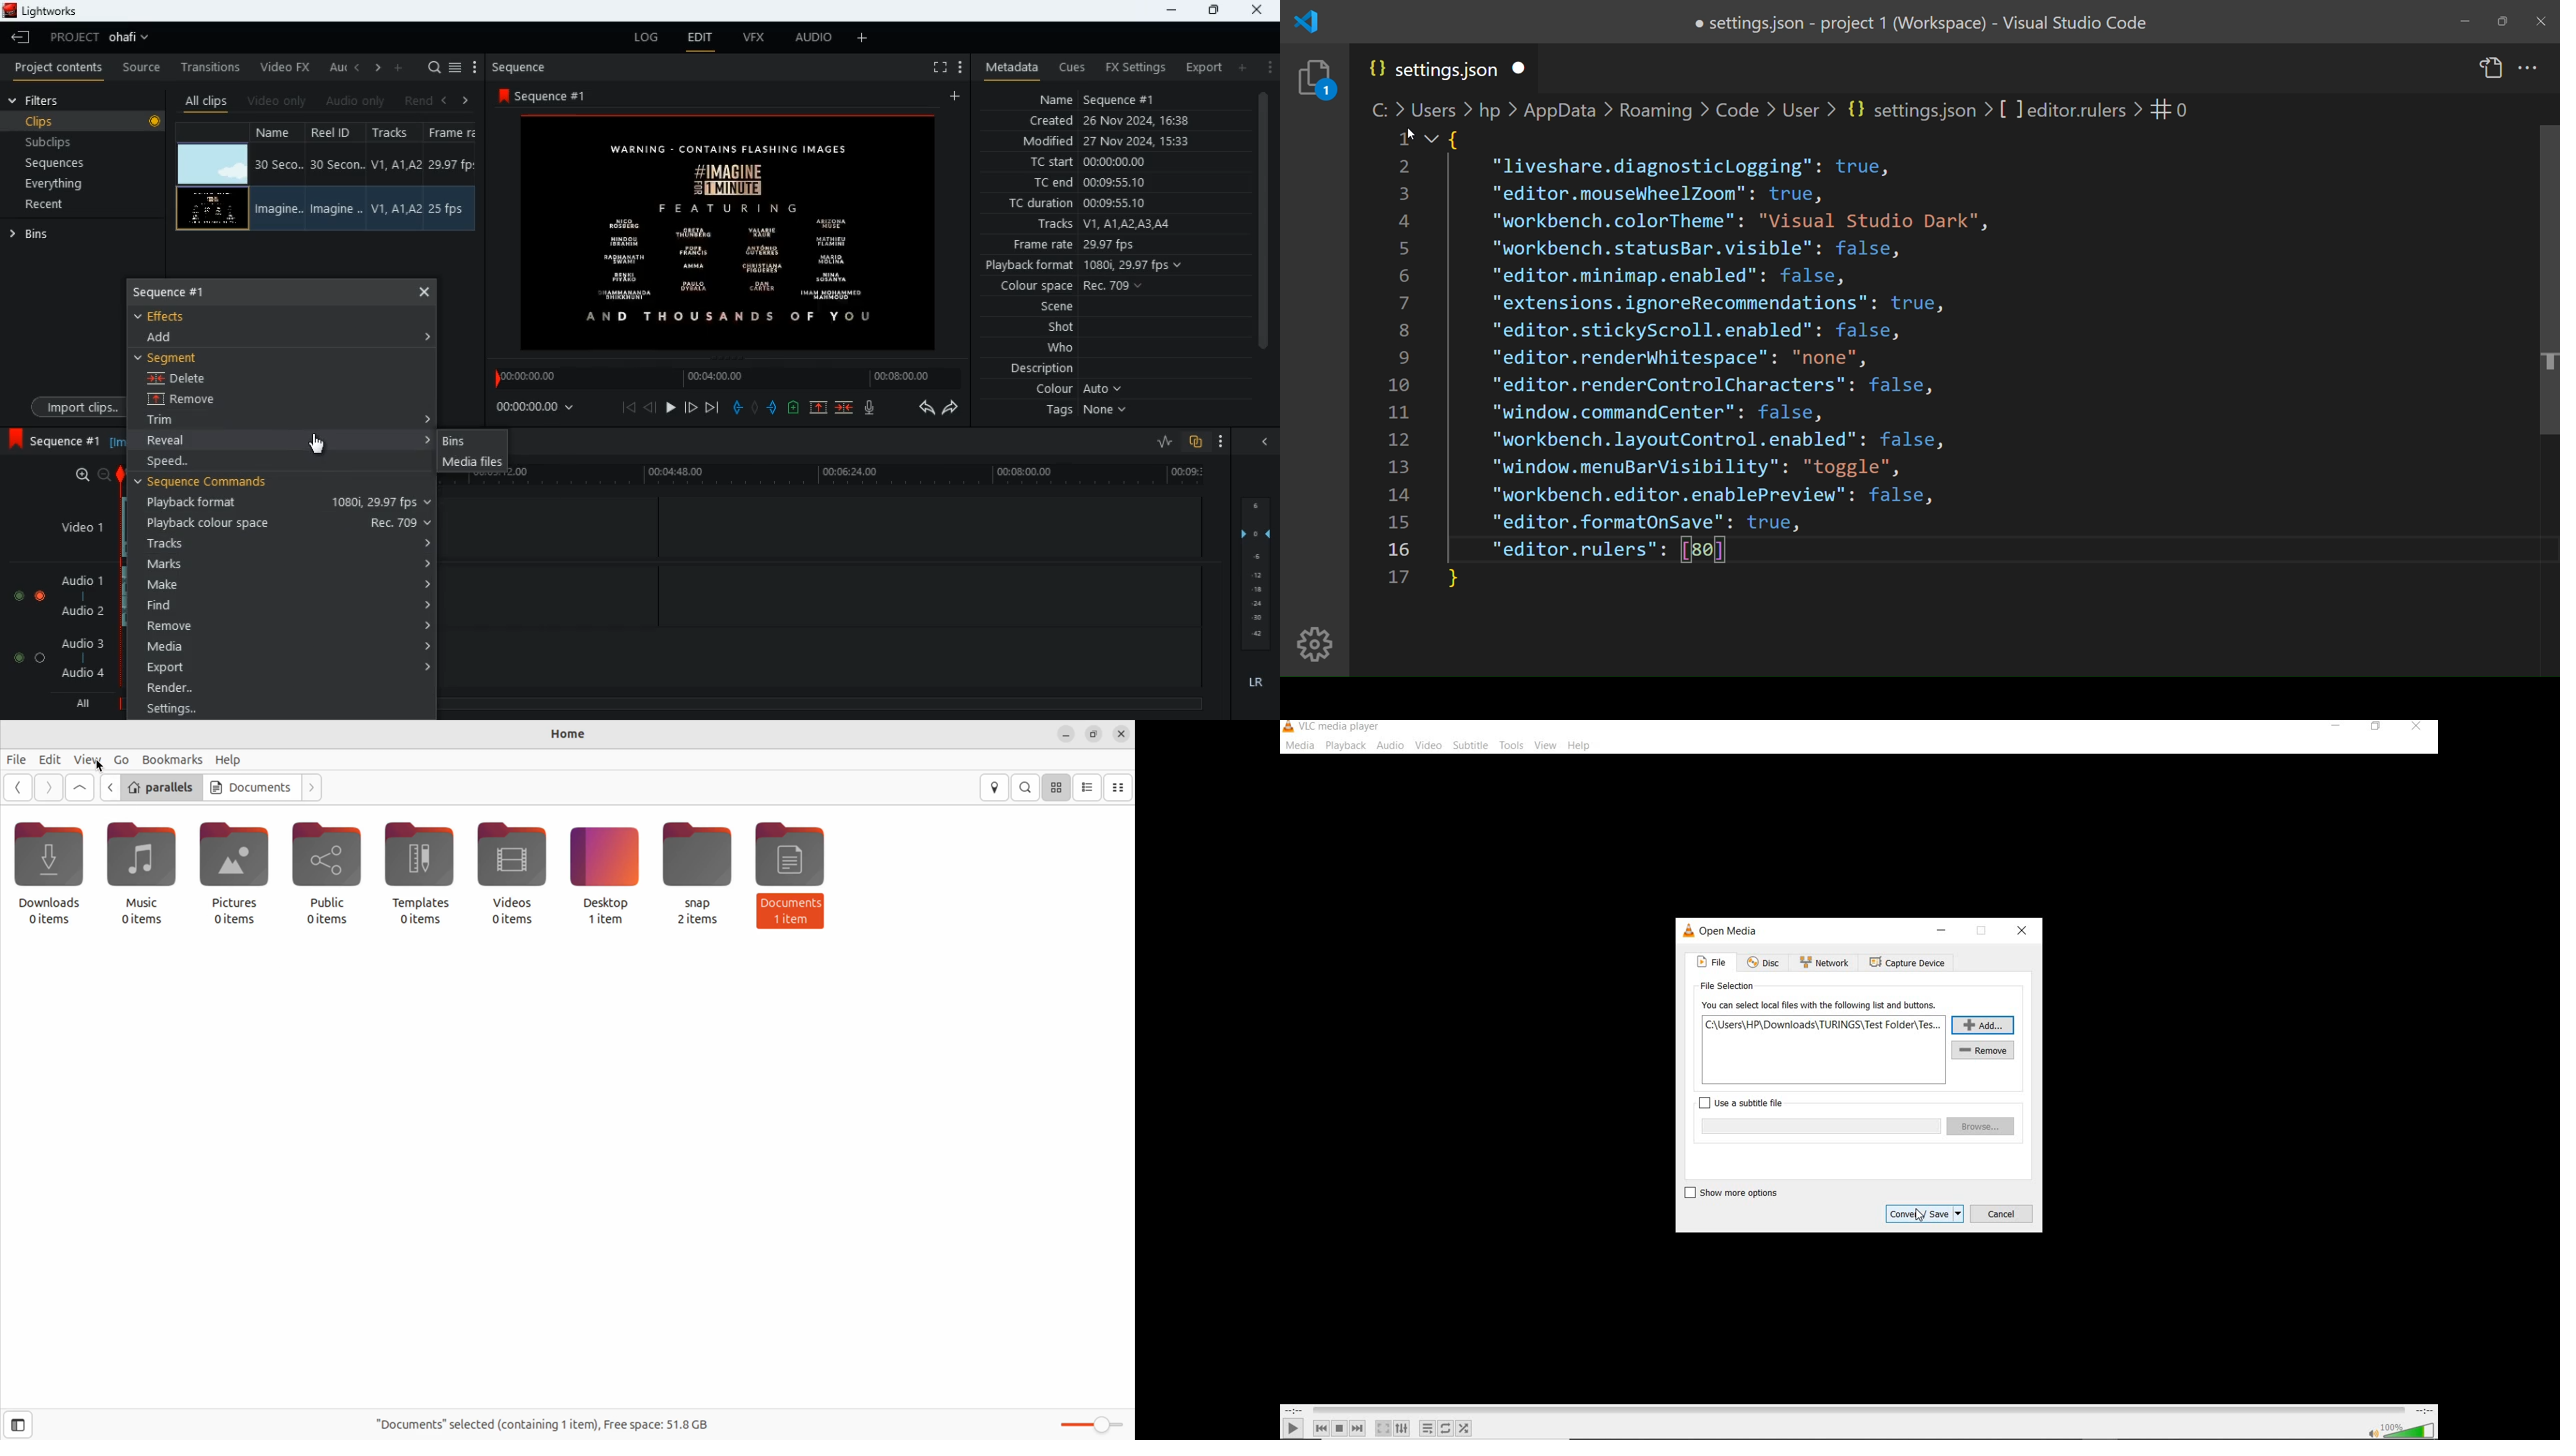 Image resolution: width=2576 pixels, height=1456 pixels. Describe the element at coordinates (760, 41) in the screenshot. I see `vfx` at that location.